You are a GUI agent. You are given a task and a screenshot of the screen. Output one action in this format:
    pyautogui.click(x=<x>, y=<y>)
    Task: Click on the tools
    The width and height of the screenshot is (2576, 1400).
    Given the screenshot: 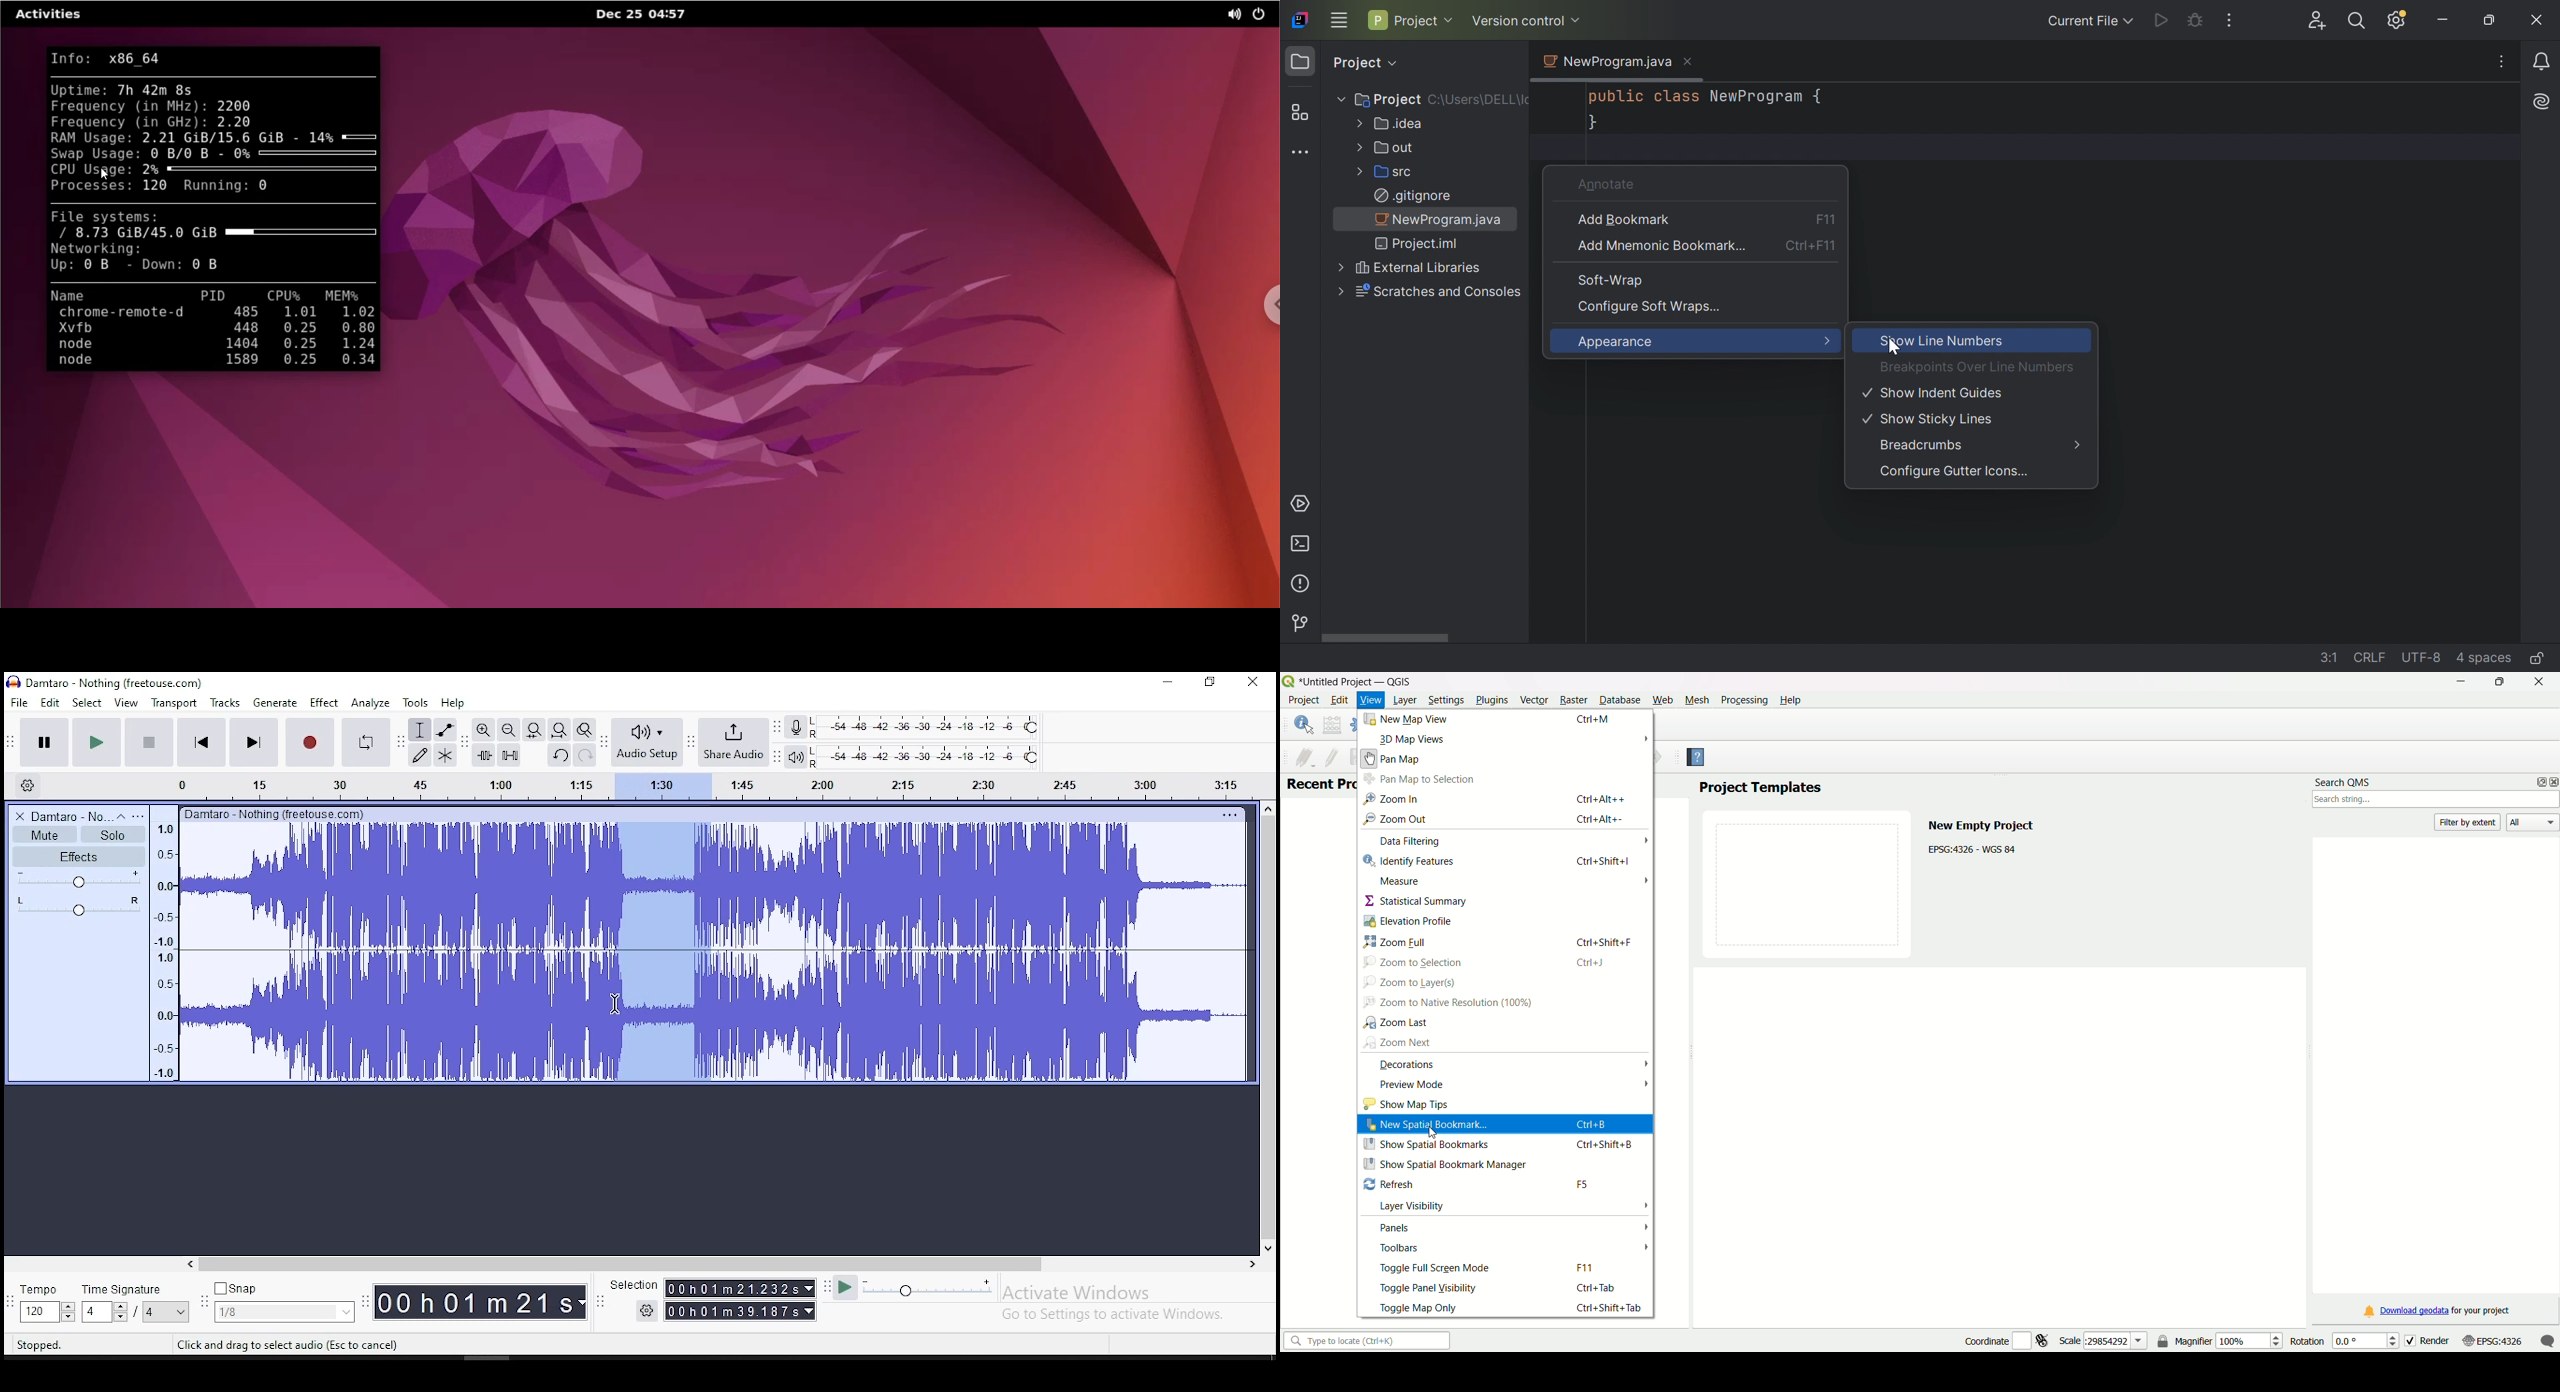 What is the action you would take?
    pyautogui.click(x=416, y=702)
    